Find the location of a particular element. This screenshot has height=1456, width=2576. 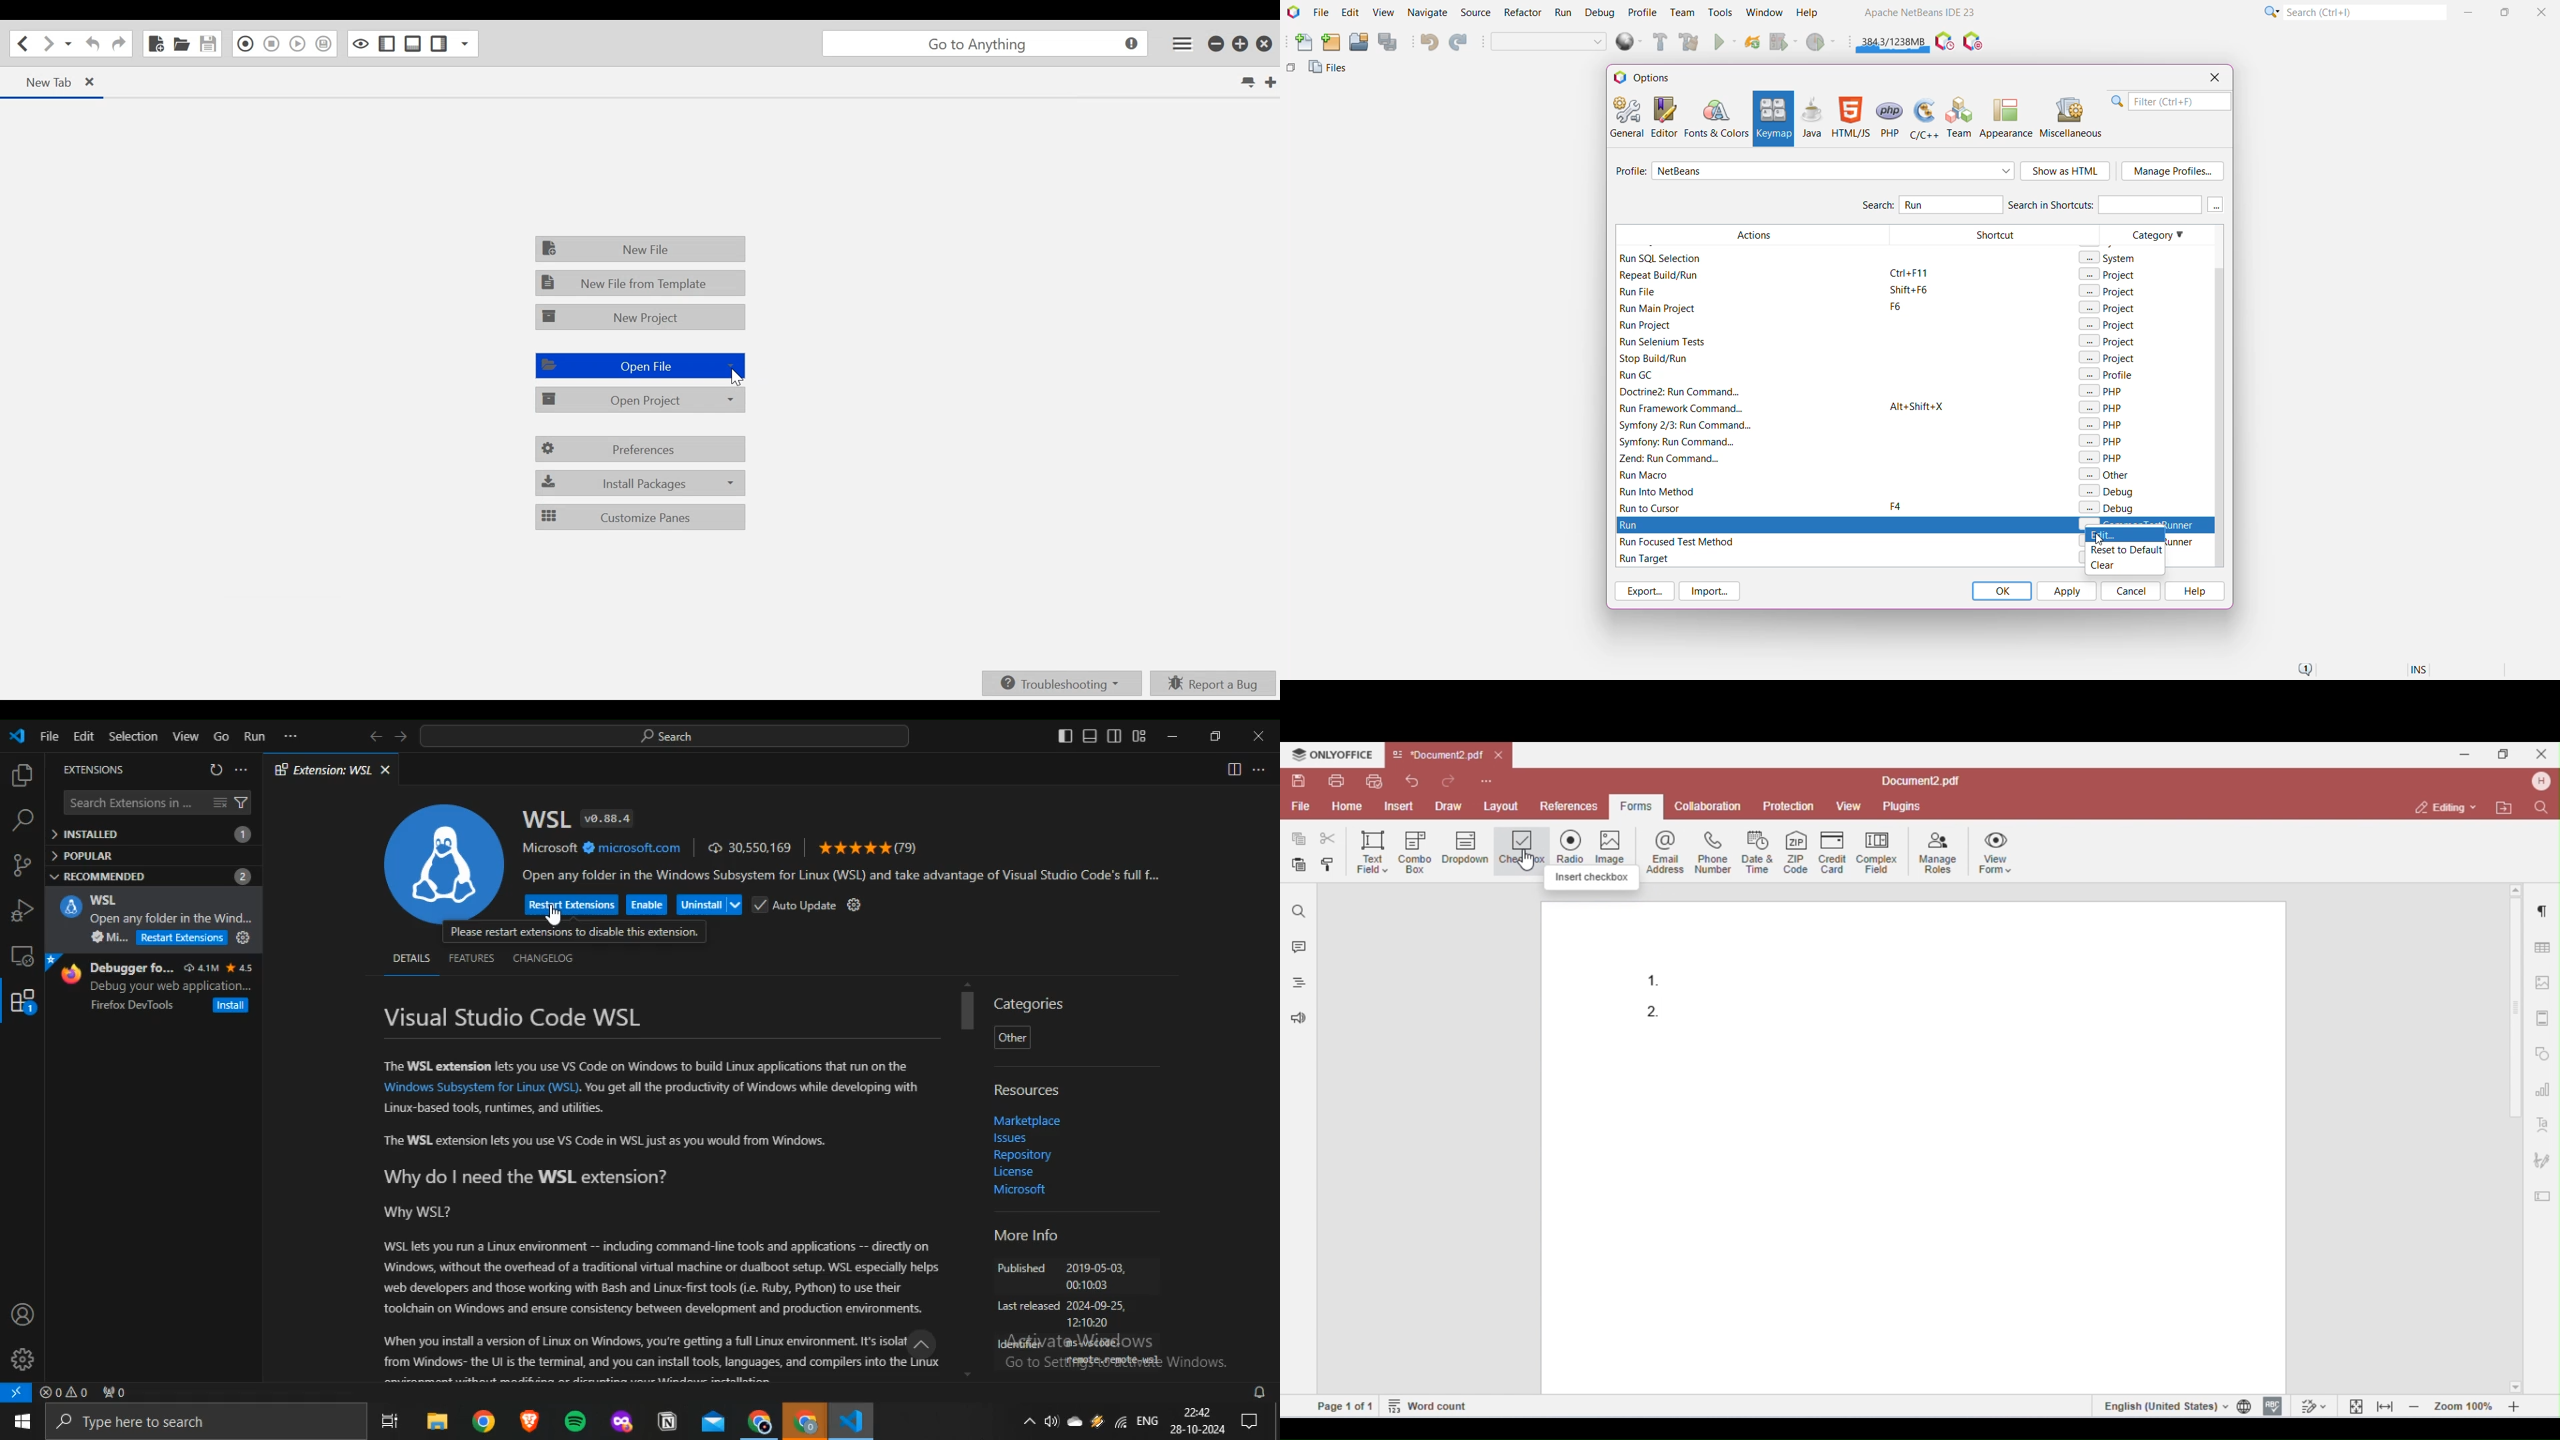

4.1M 4.5 is located at coordinates (219, 968).